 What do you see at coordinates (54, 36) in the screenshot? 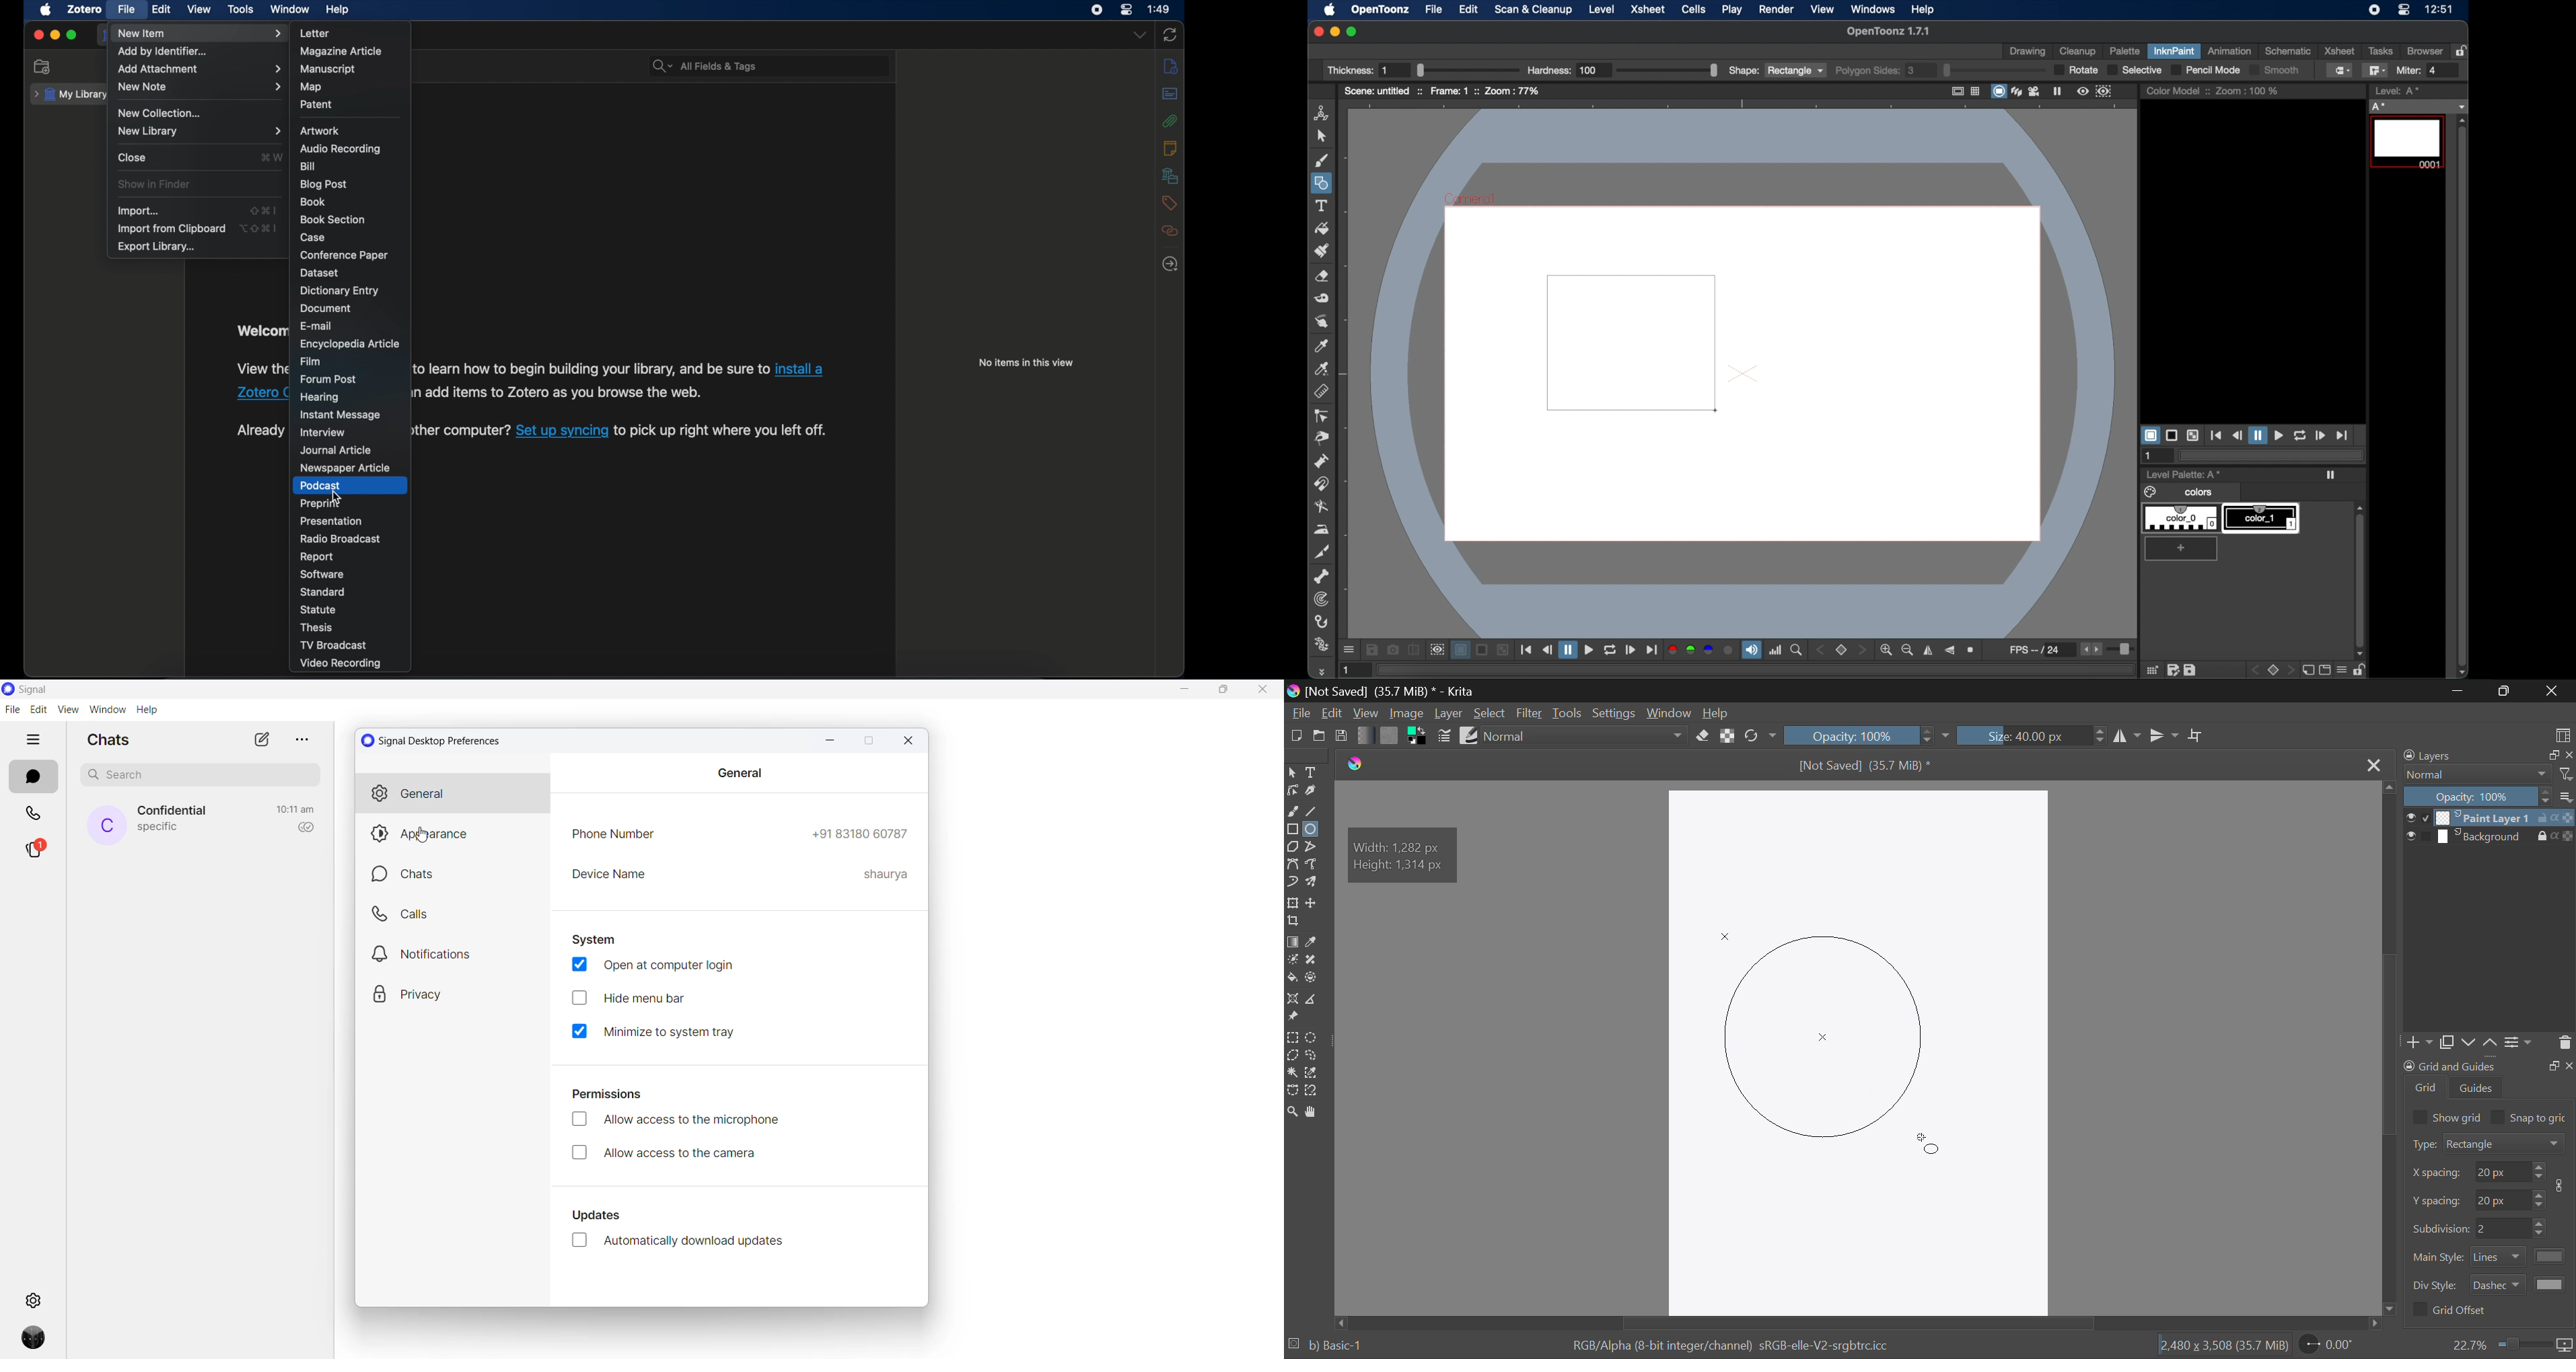
I see `minimize` at bounding box center [54, 36].